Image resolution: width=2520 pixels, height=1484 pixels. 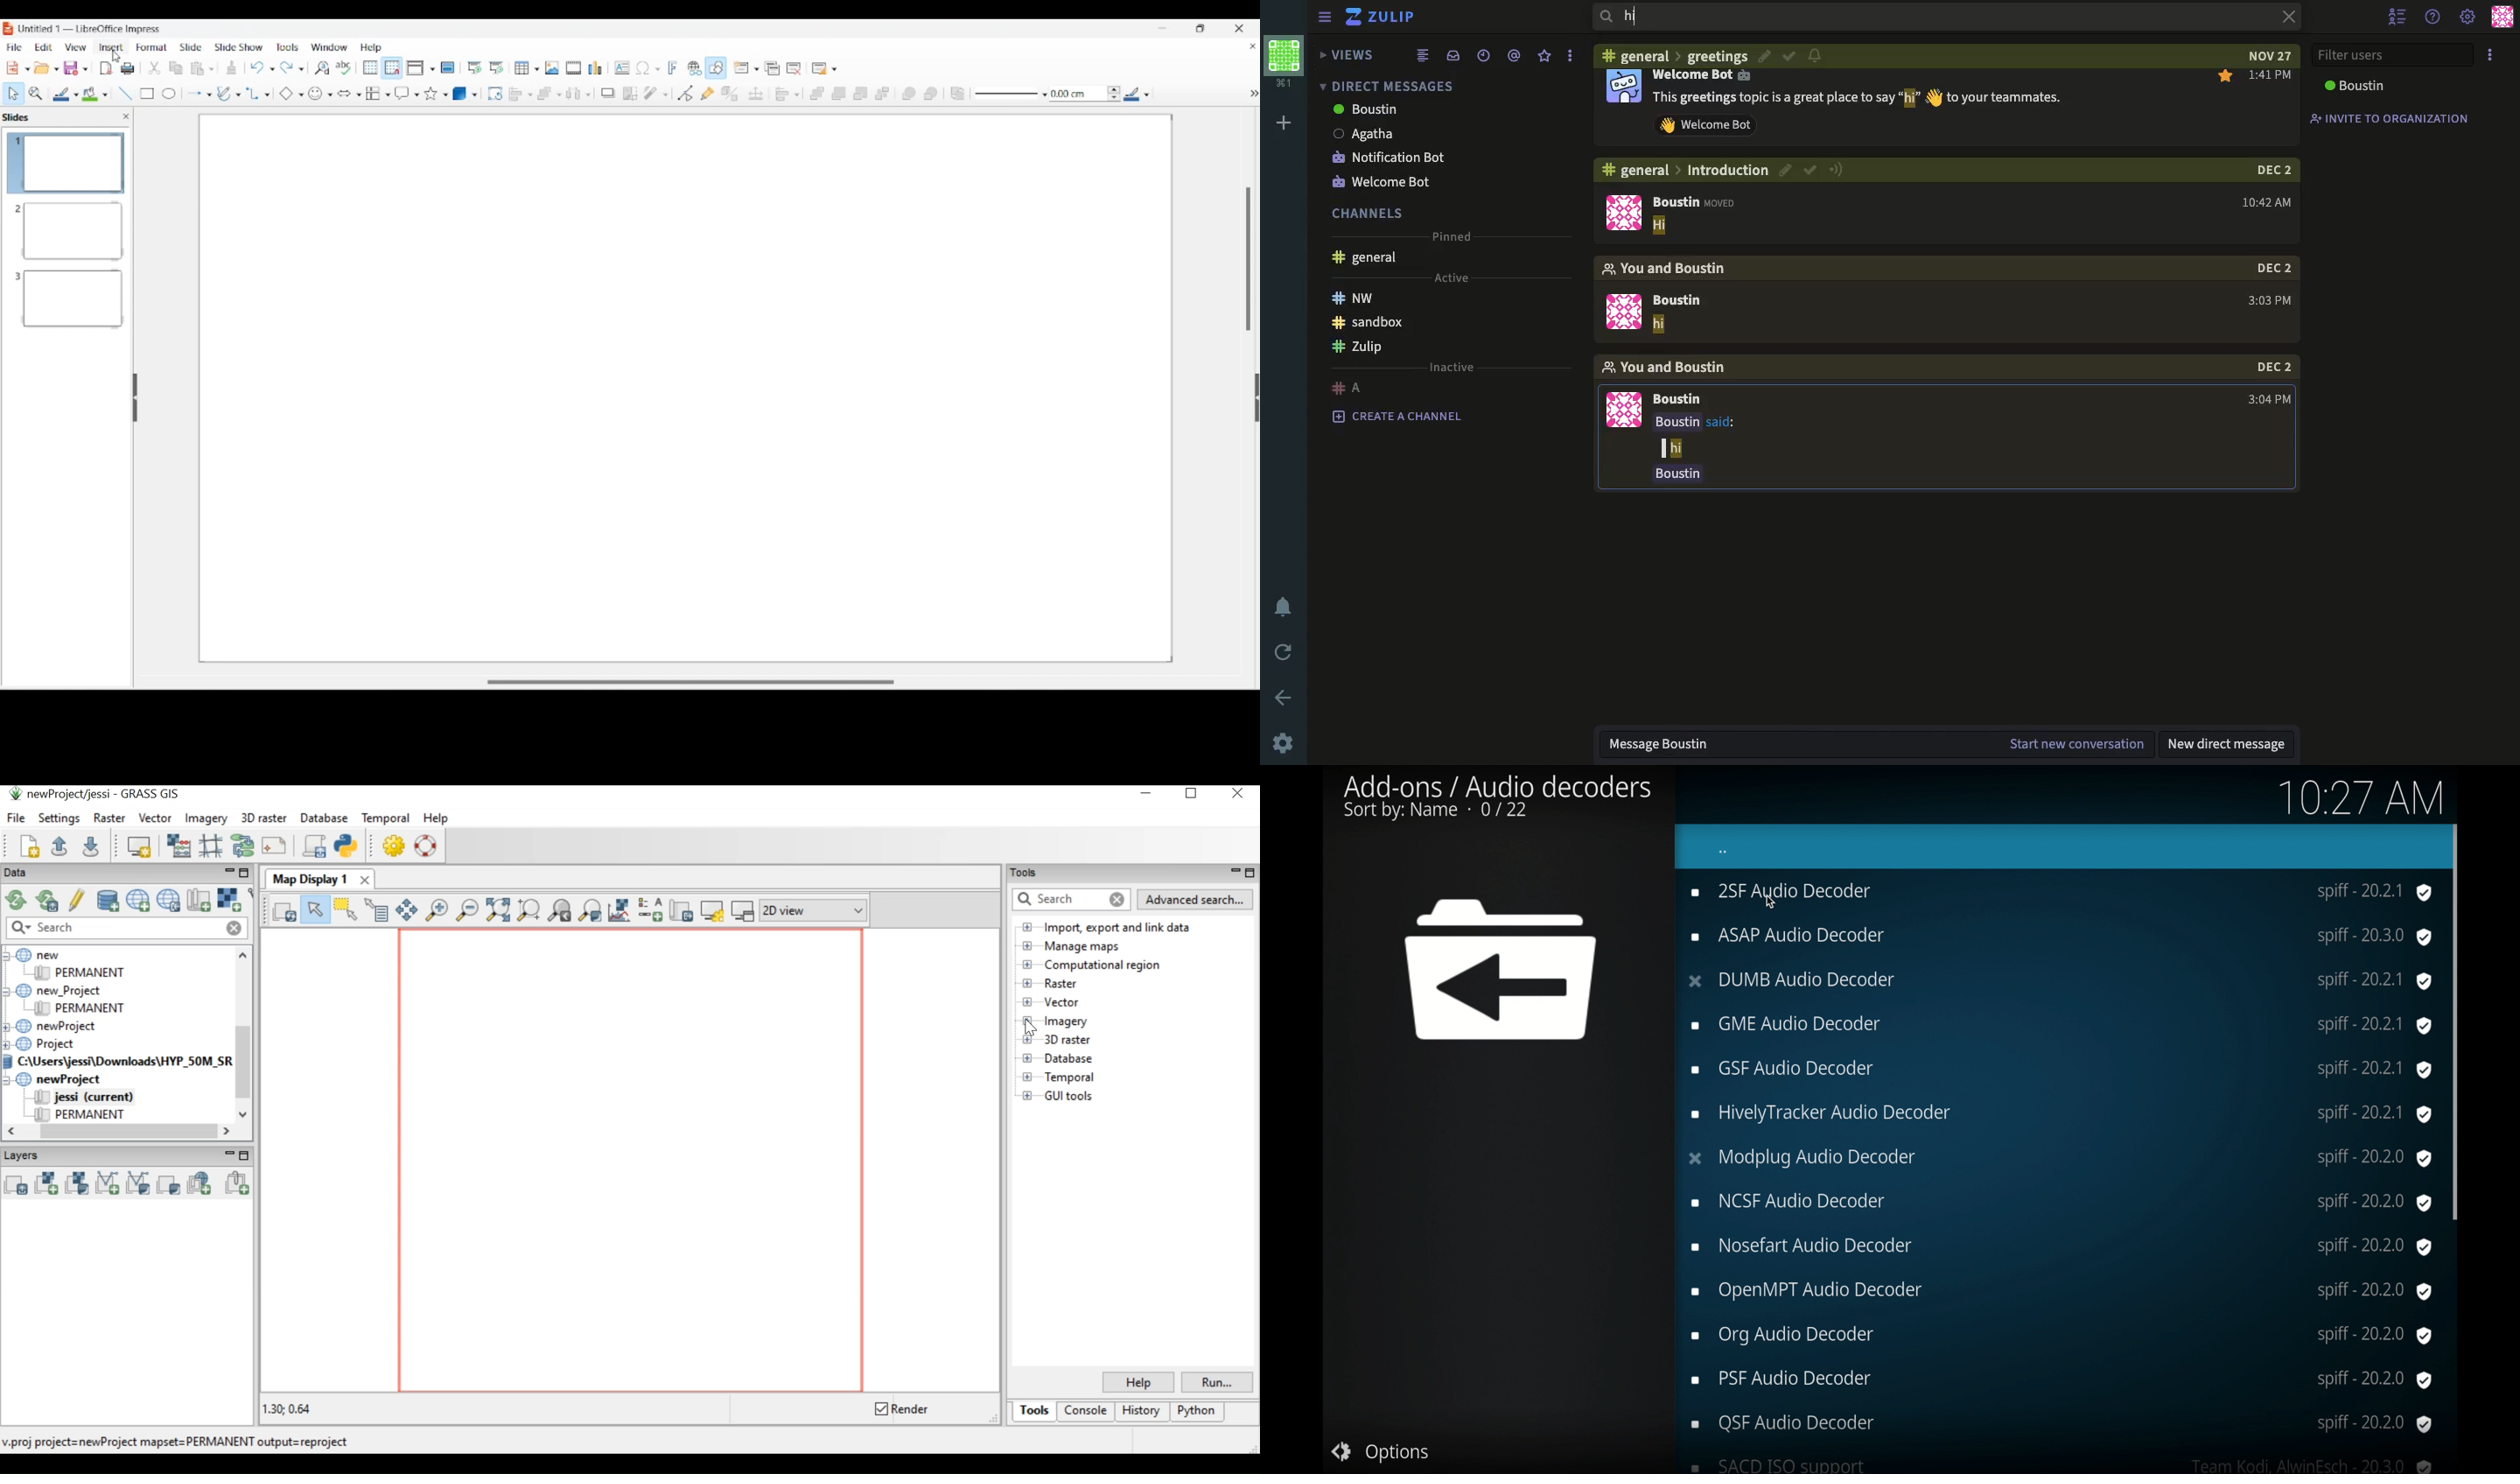 I want to click on Welcome Bot, so click(x=1711, y=125).